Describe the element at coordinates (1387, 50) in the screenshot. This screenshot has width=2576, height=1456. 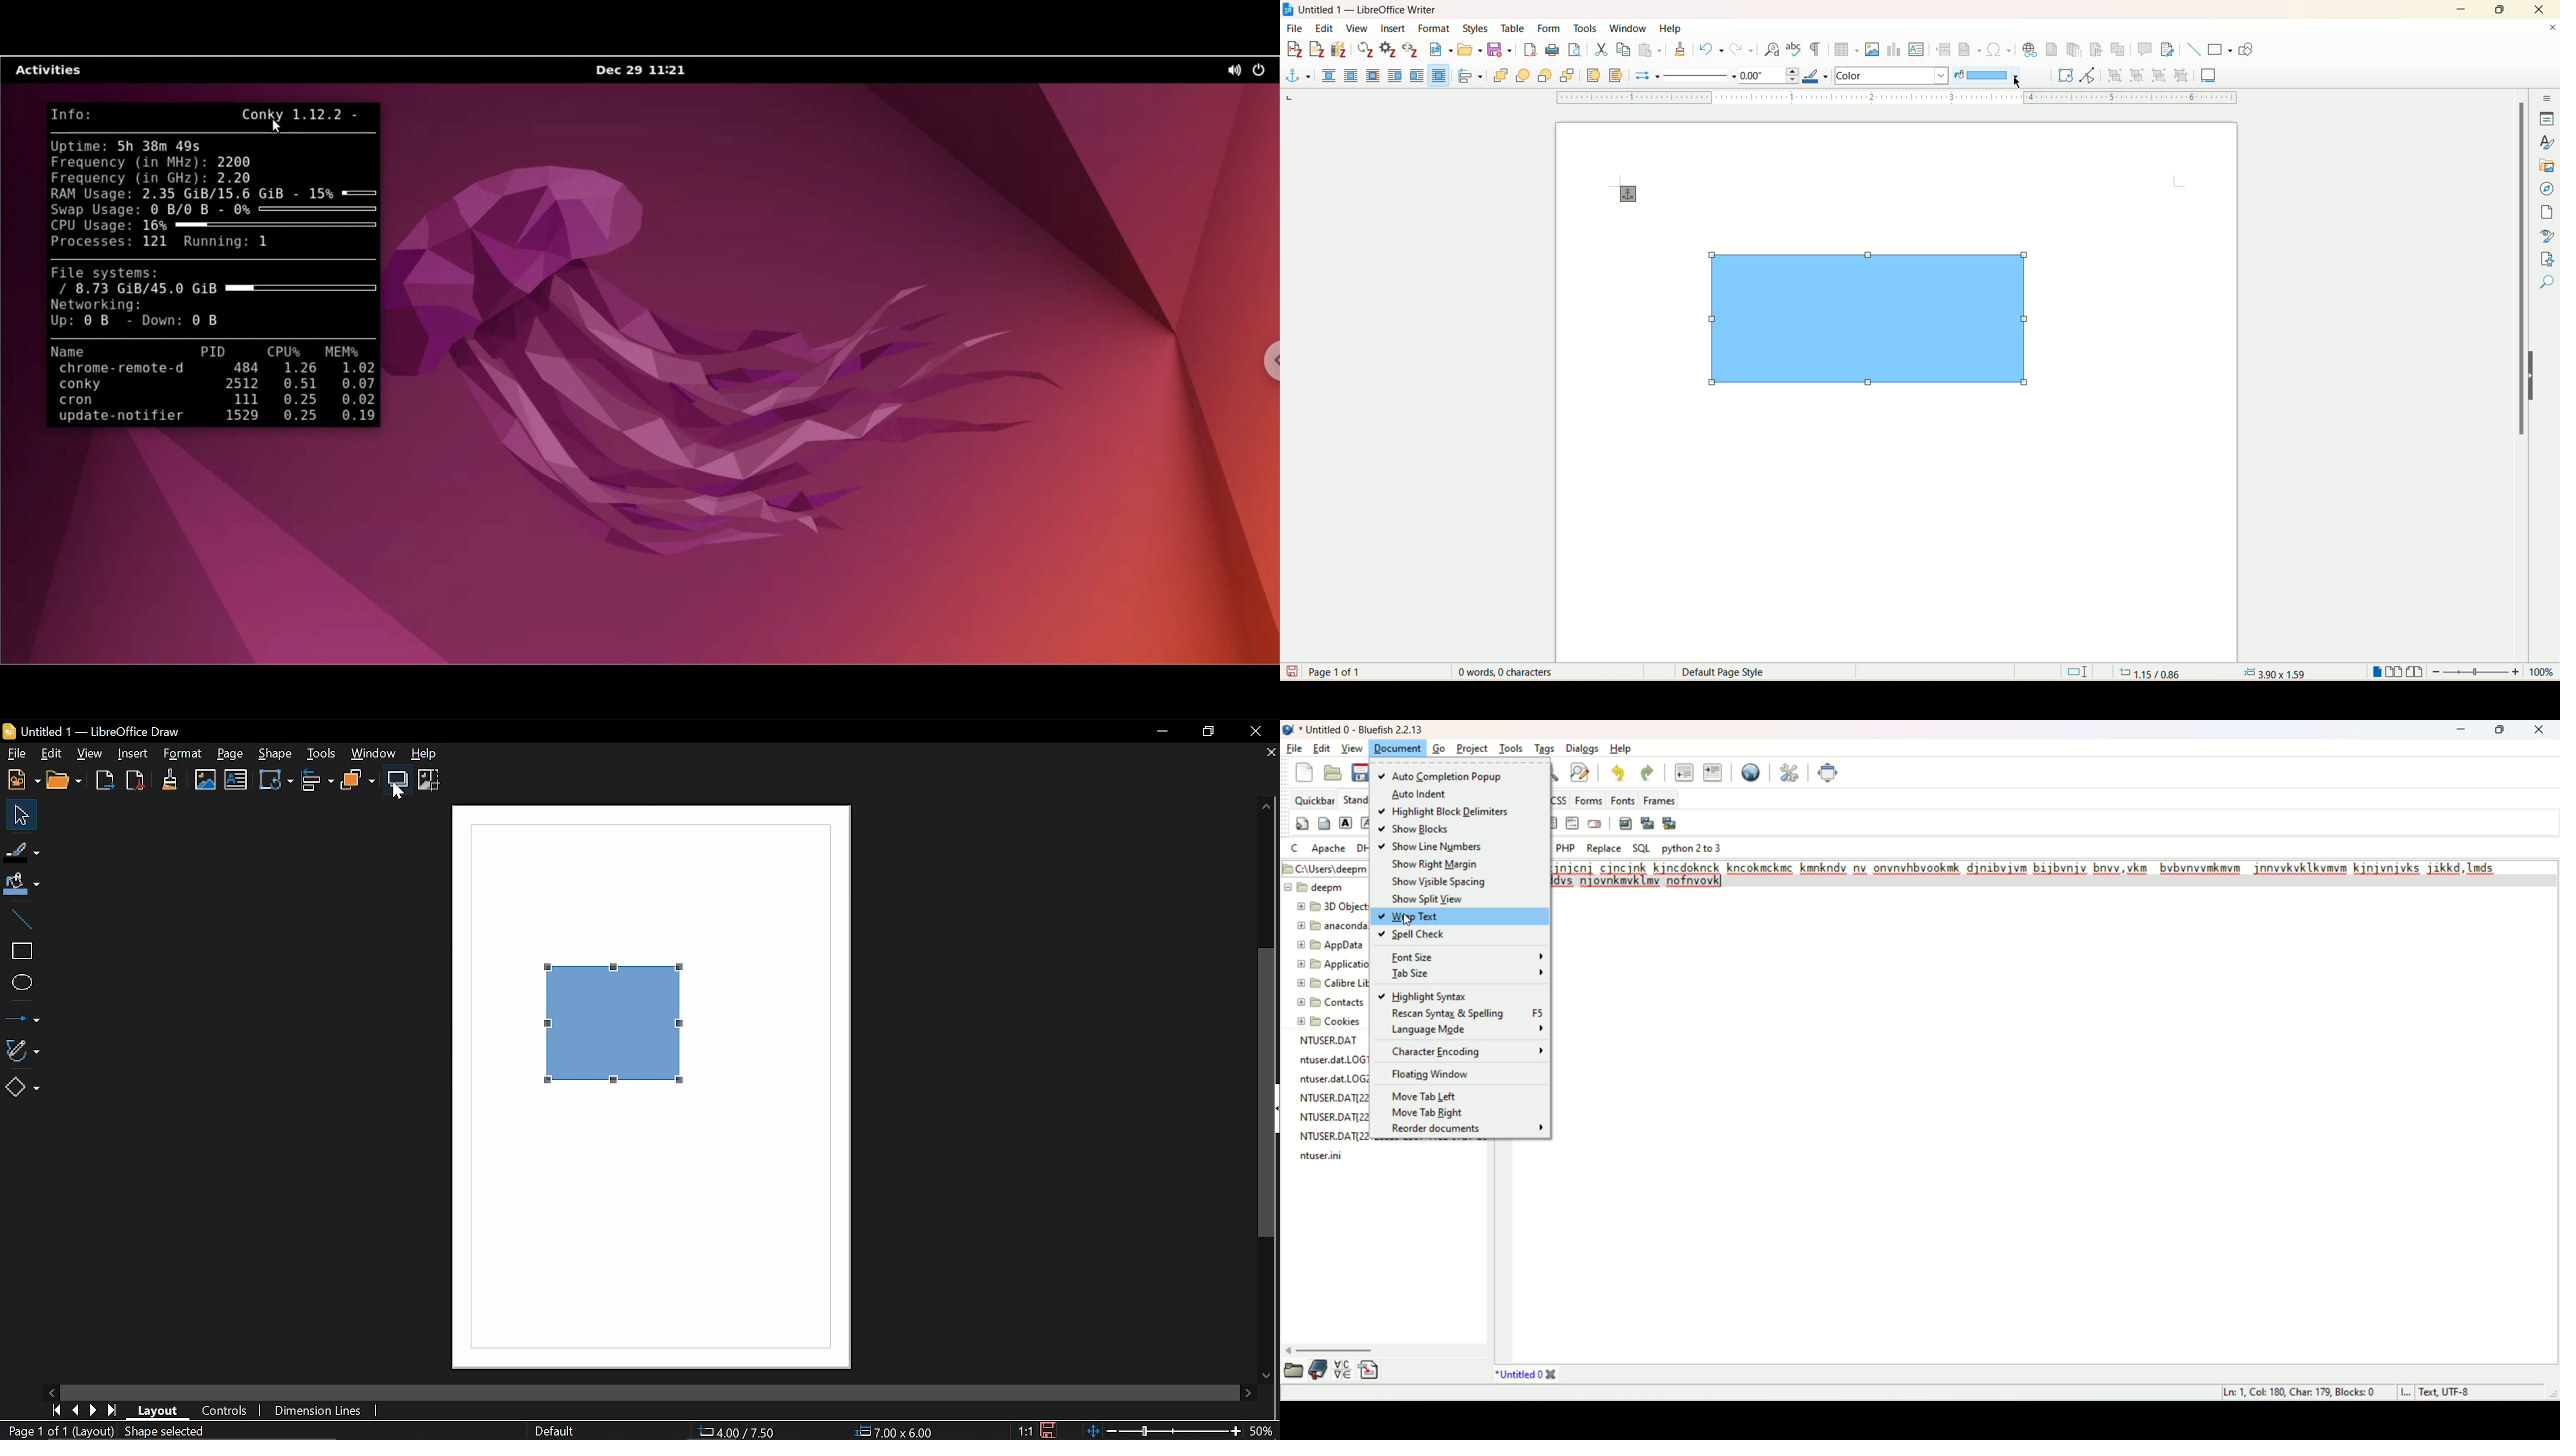
I see `document preferences` at that location.